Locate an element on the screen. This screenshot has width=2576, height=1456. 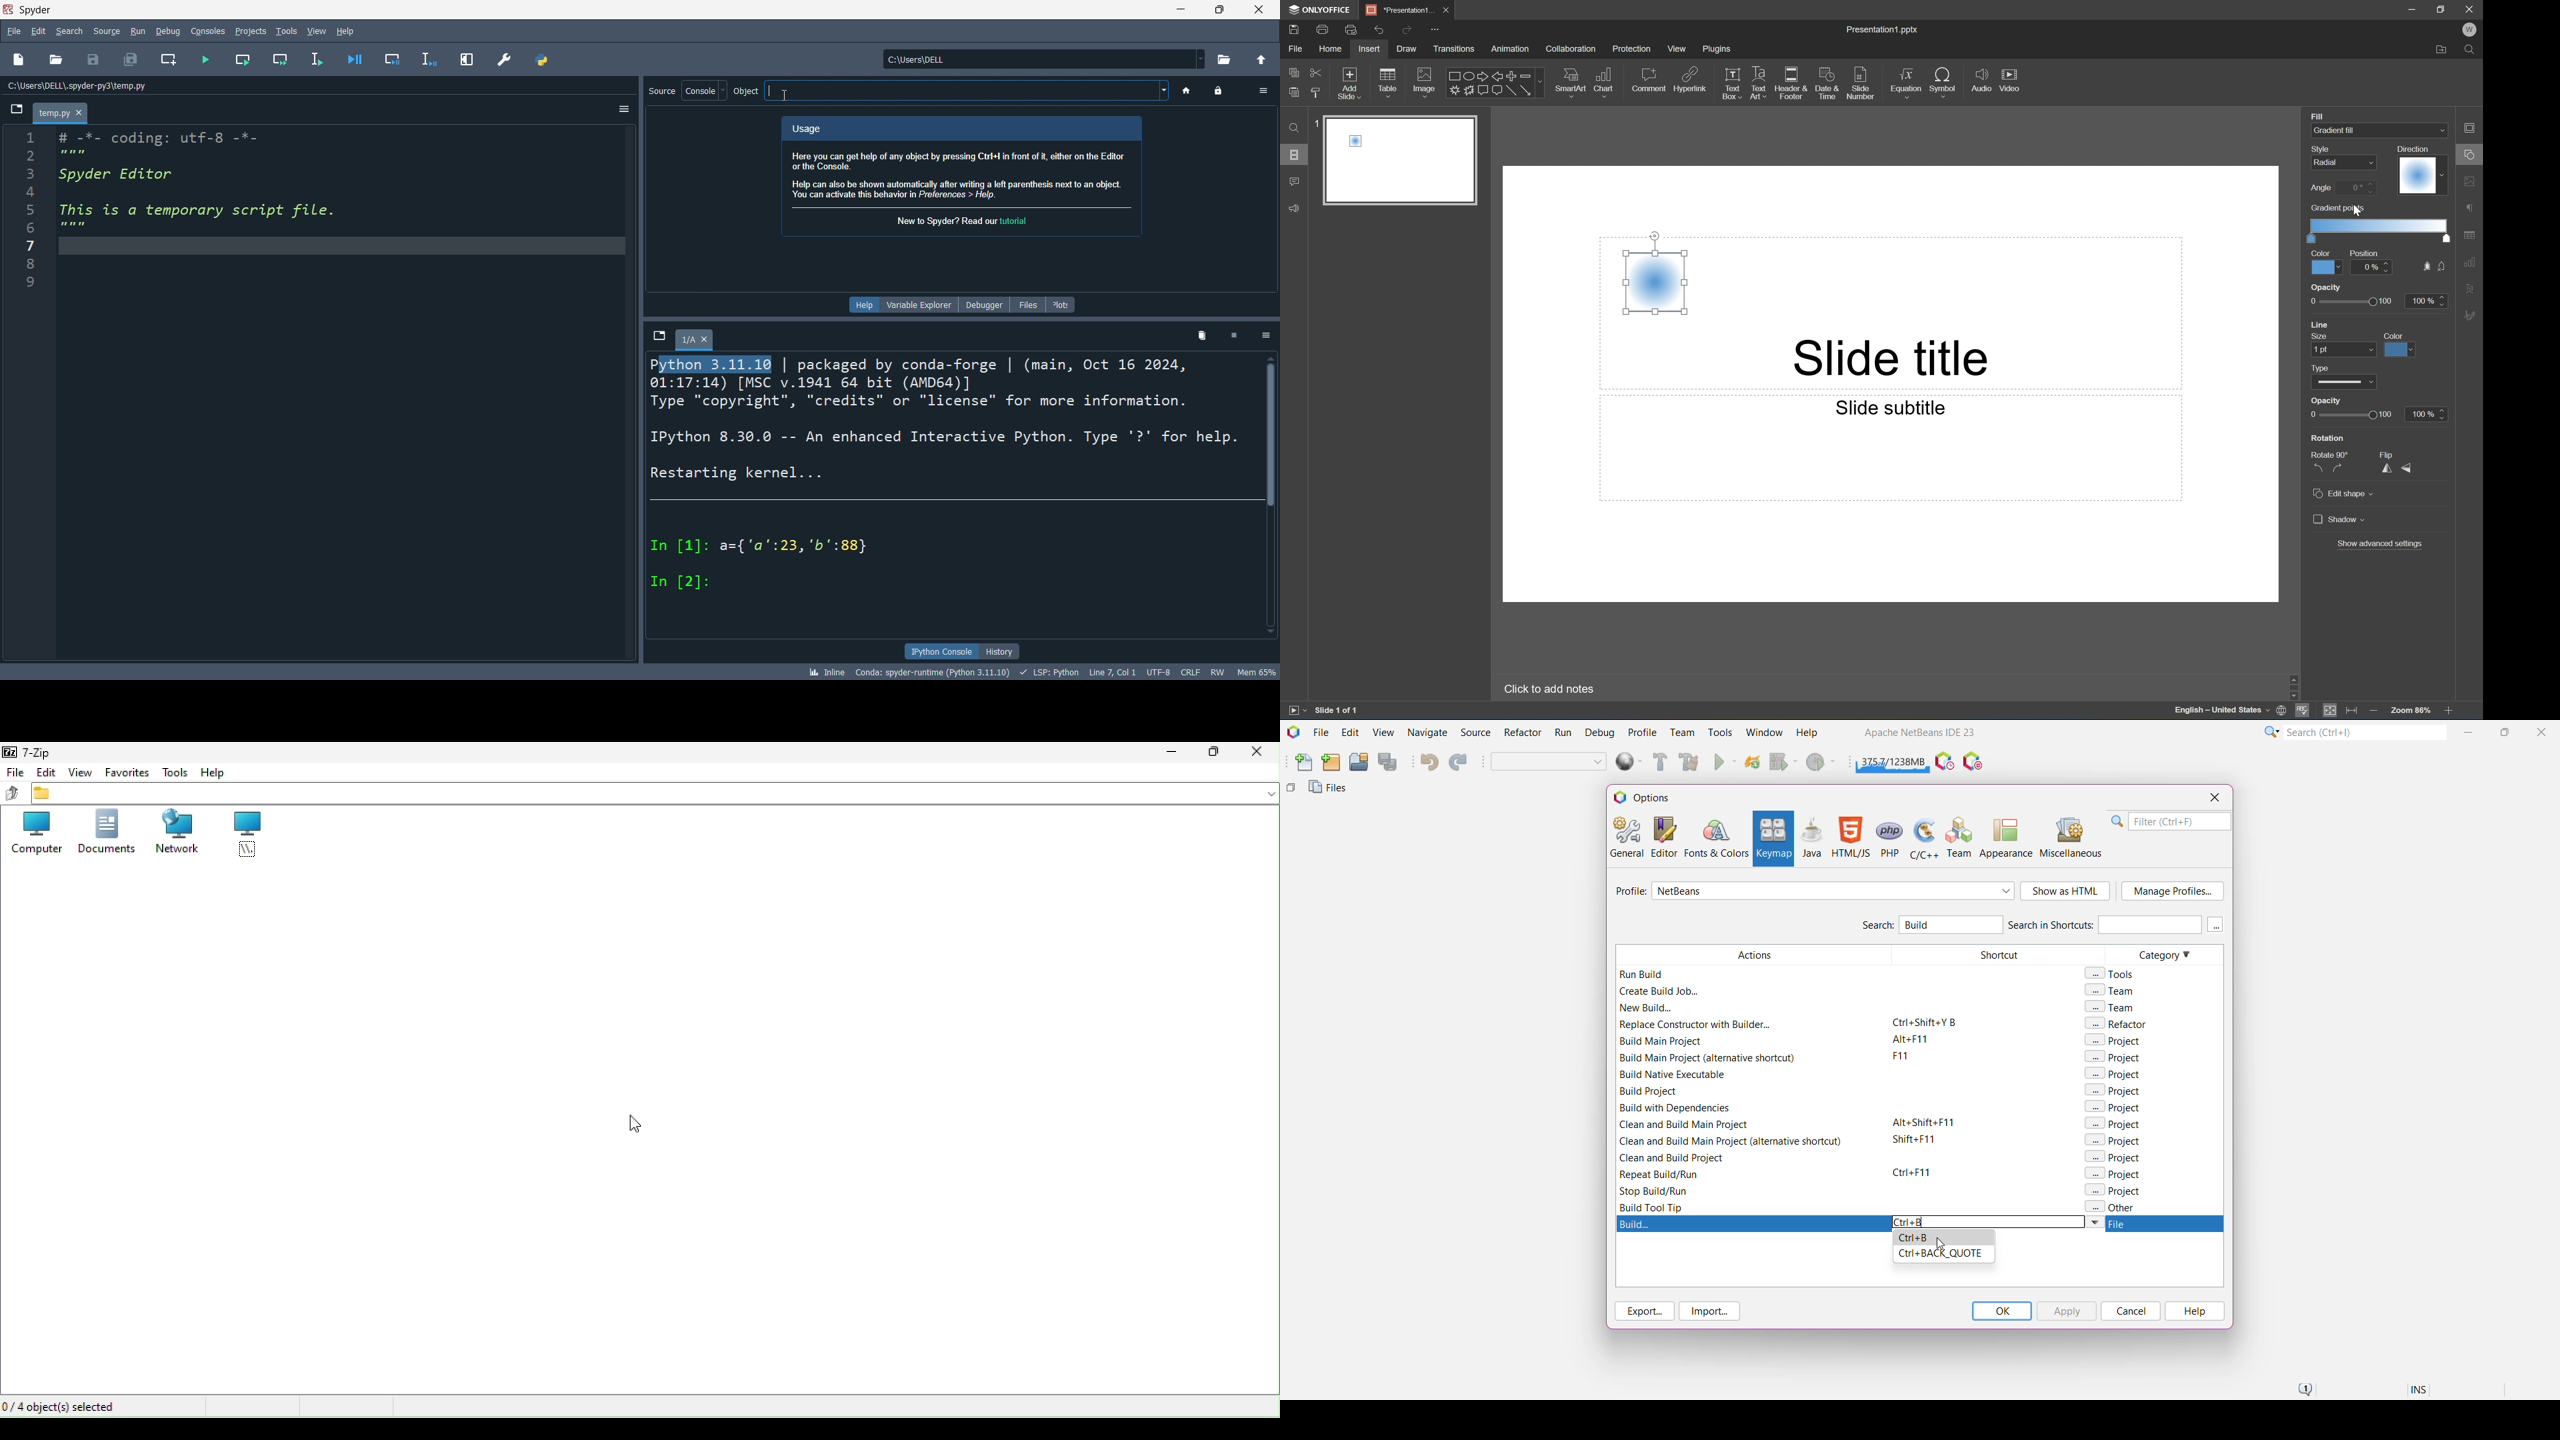
Table settings is located at coordinates (2472, 235).